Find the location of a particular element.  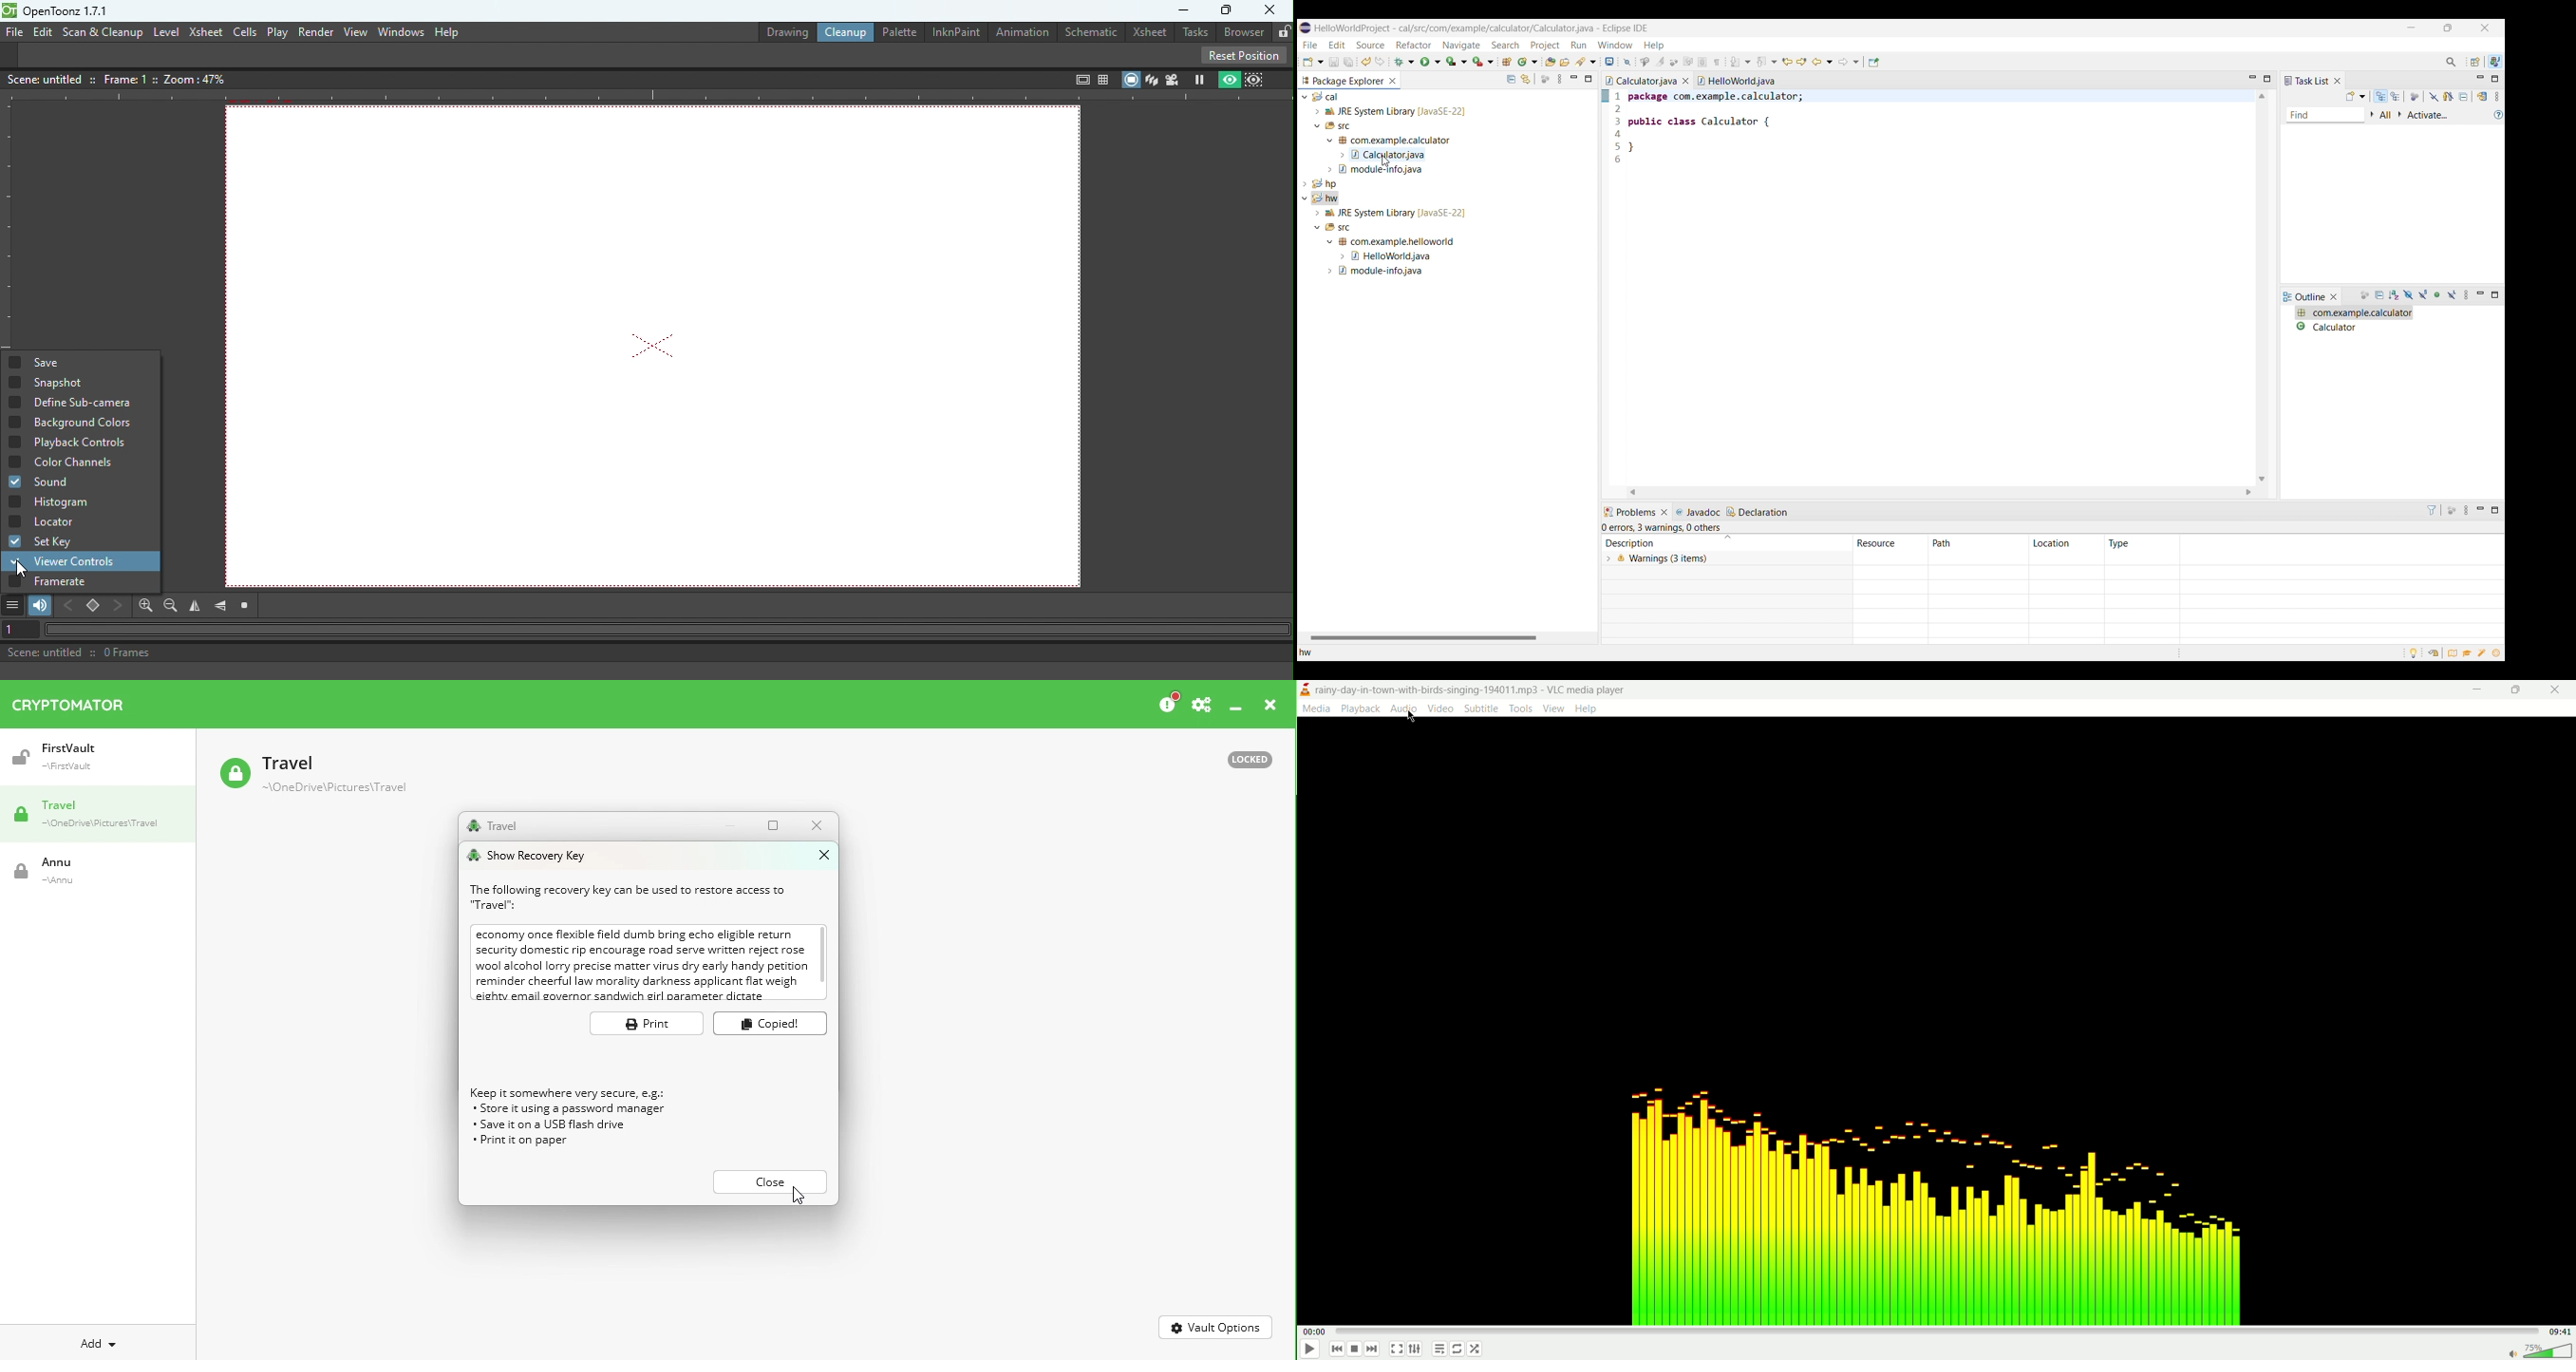

Helloworld.java is located at coordinates (1736, 81).